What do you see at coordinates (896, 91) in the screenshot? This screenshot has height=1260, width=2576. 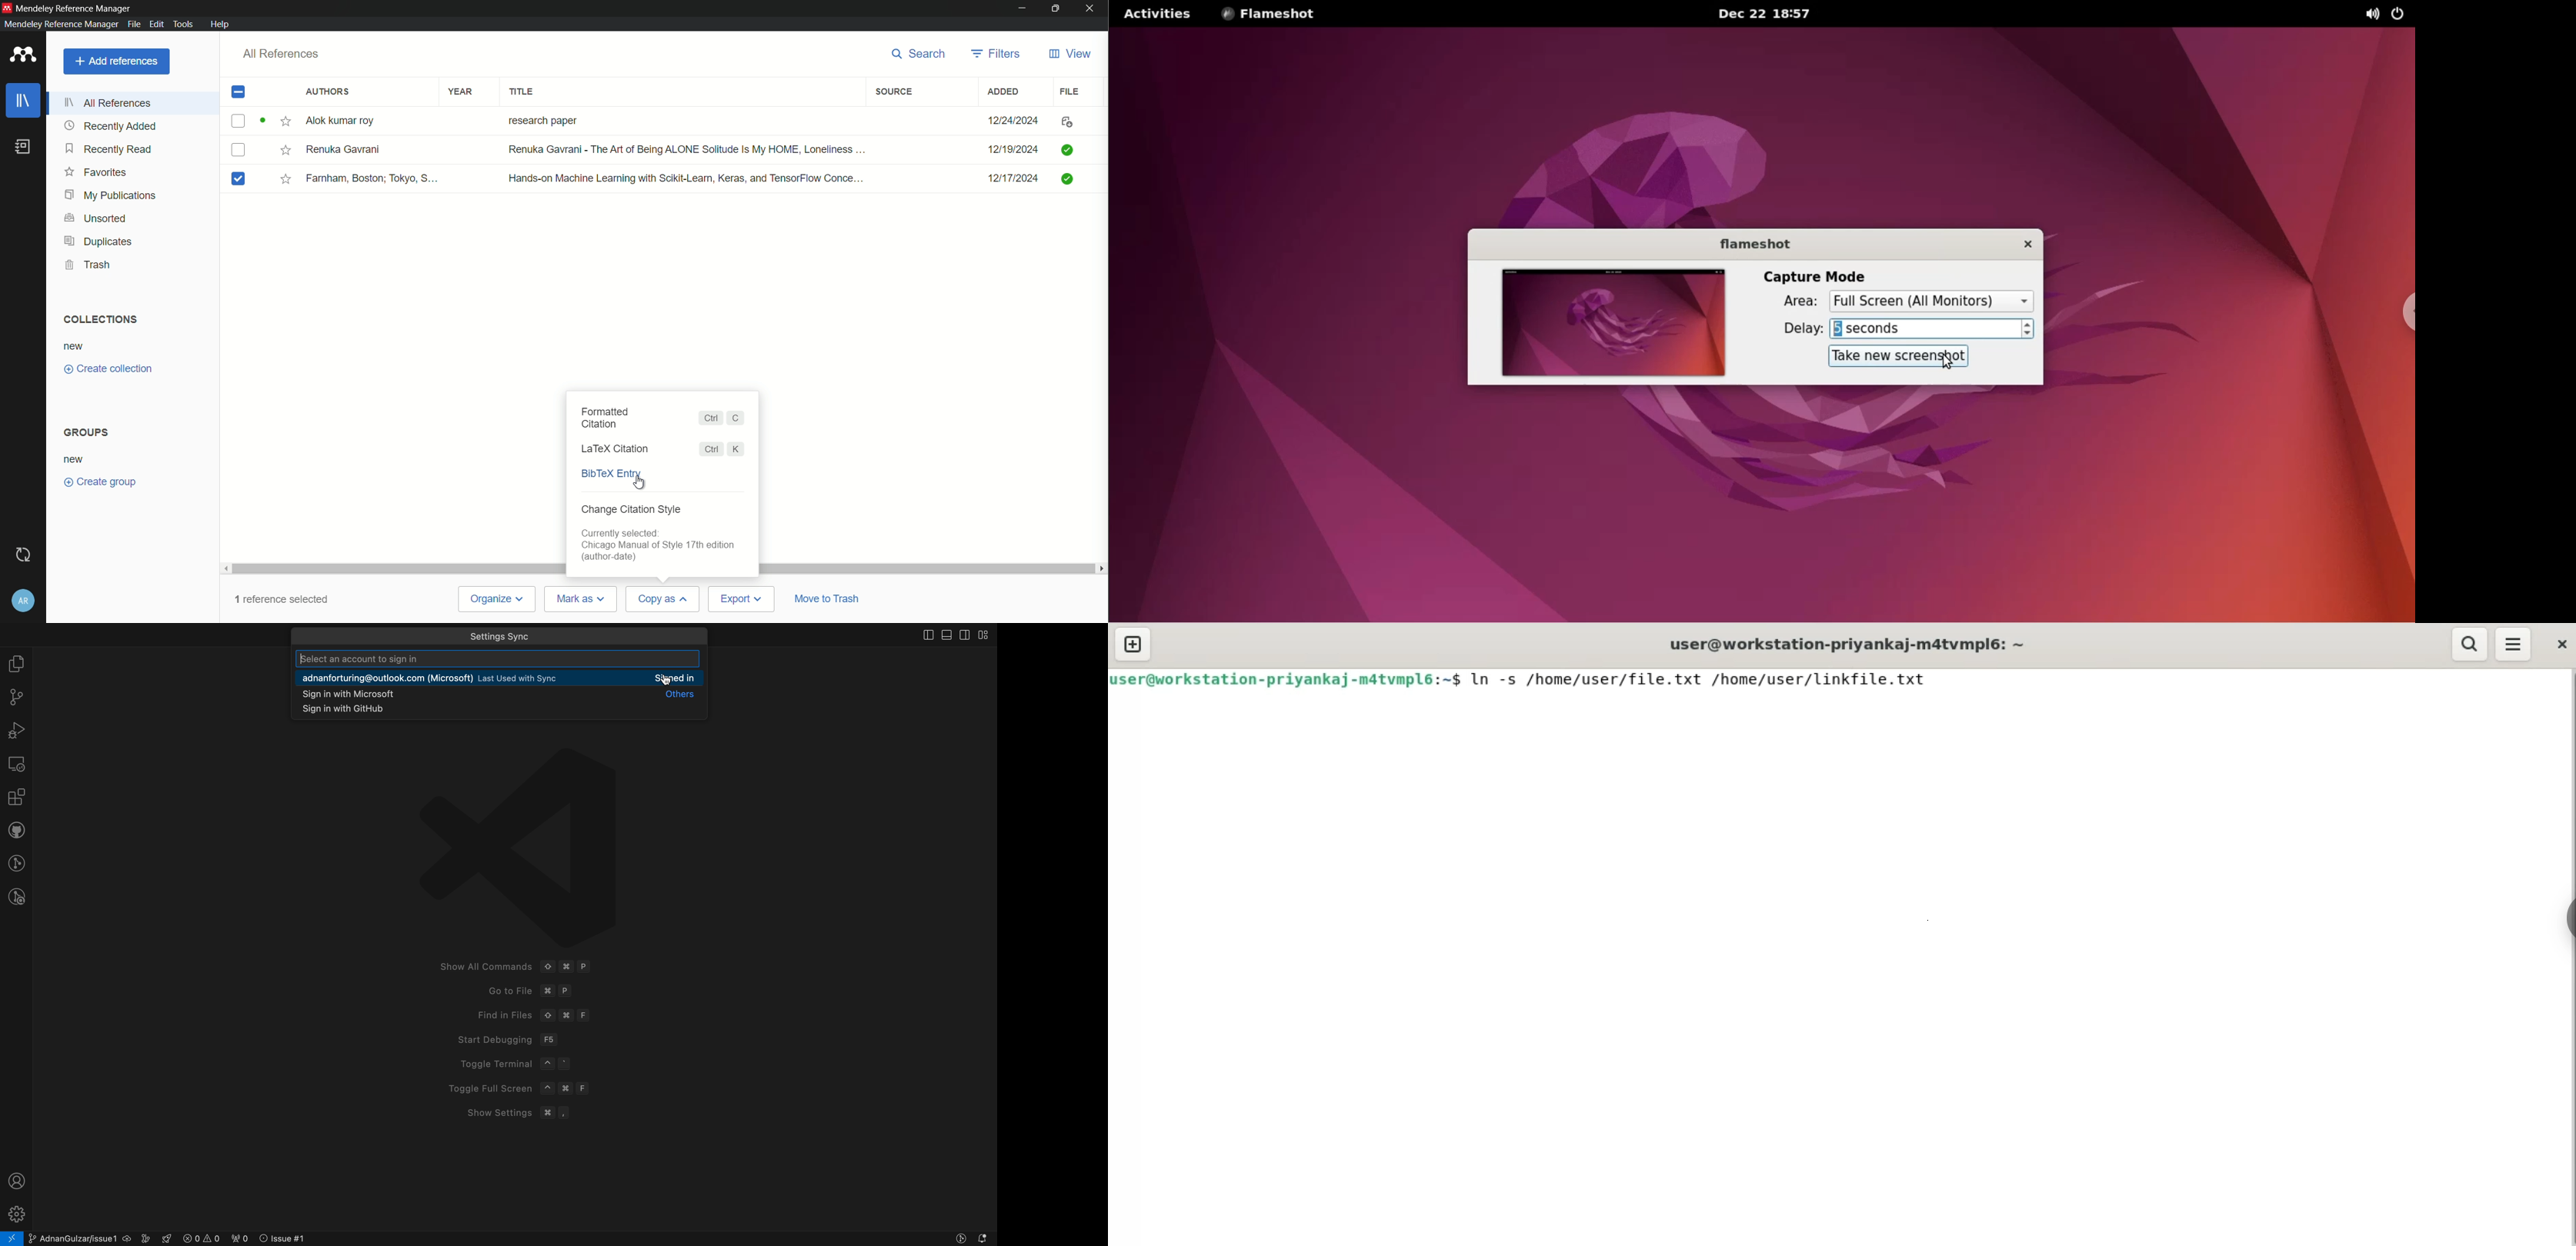 I see `source` at bounding box center [896, 91].